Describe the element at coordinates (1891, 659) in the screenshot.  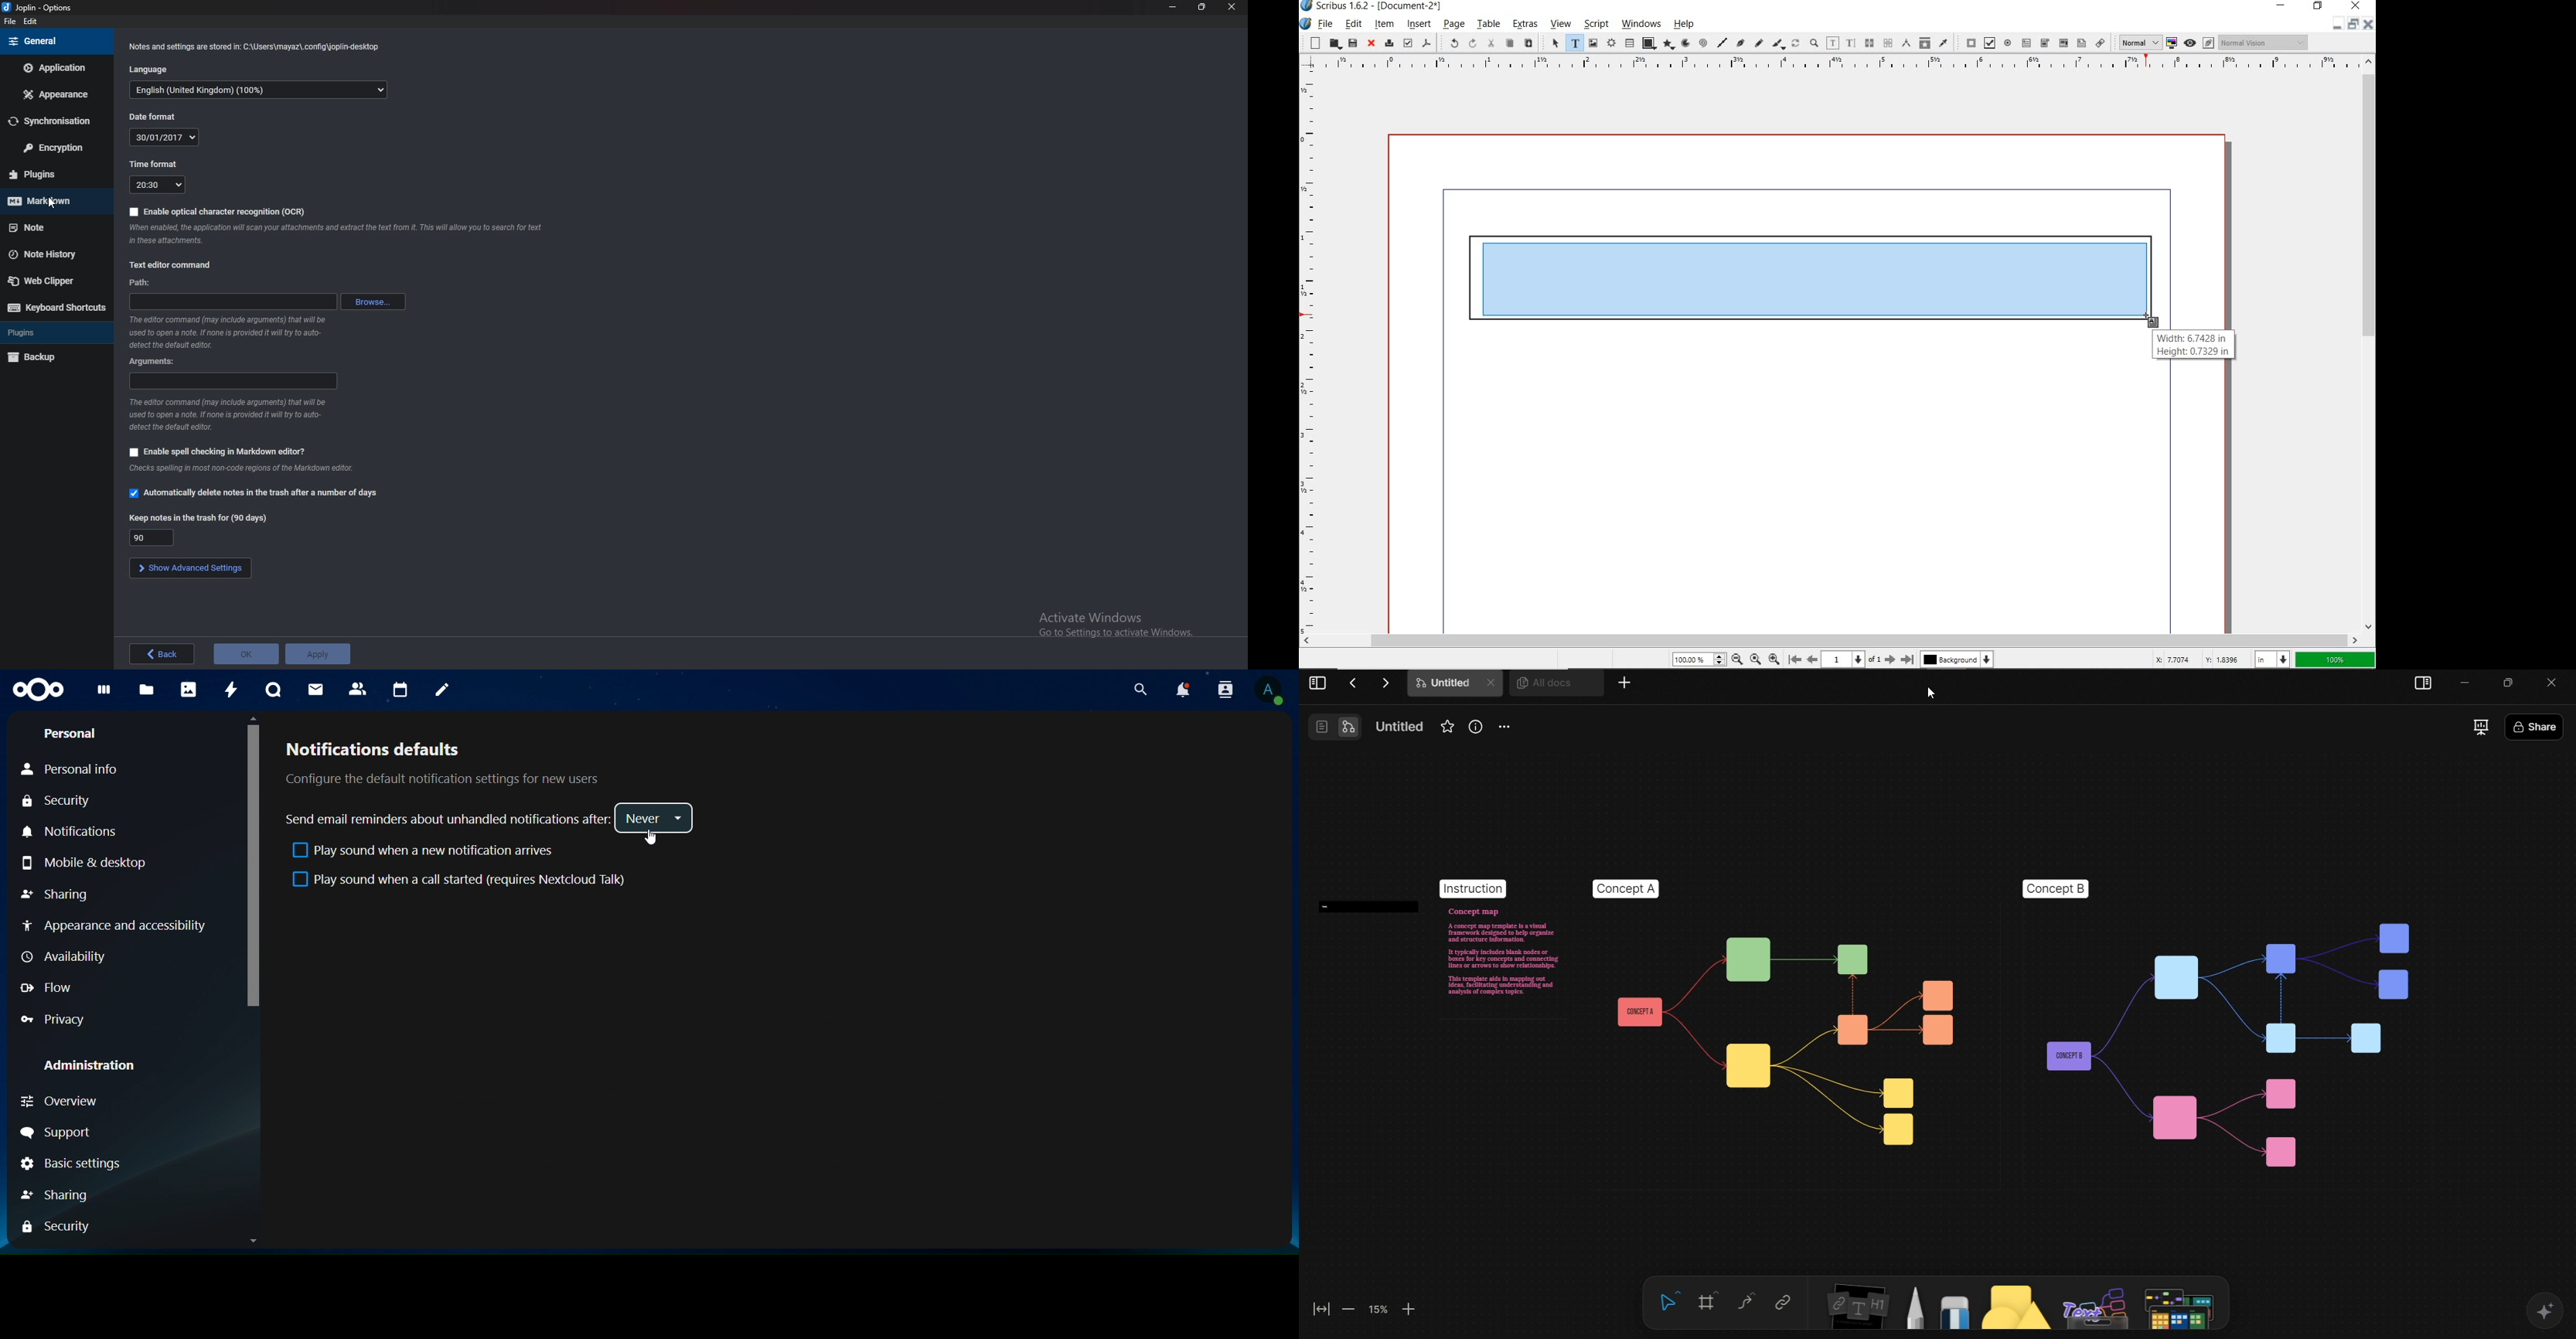
I see `move to next` at that location.